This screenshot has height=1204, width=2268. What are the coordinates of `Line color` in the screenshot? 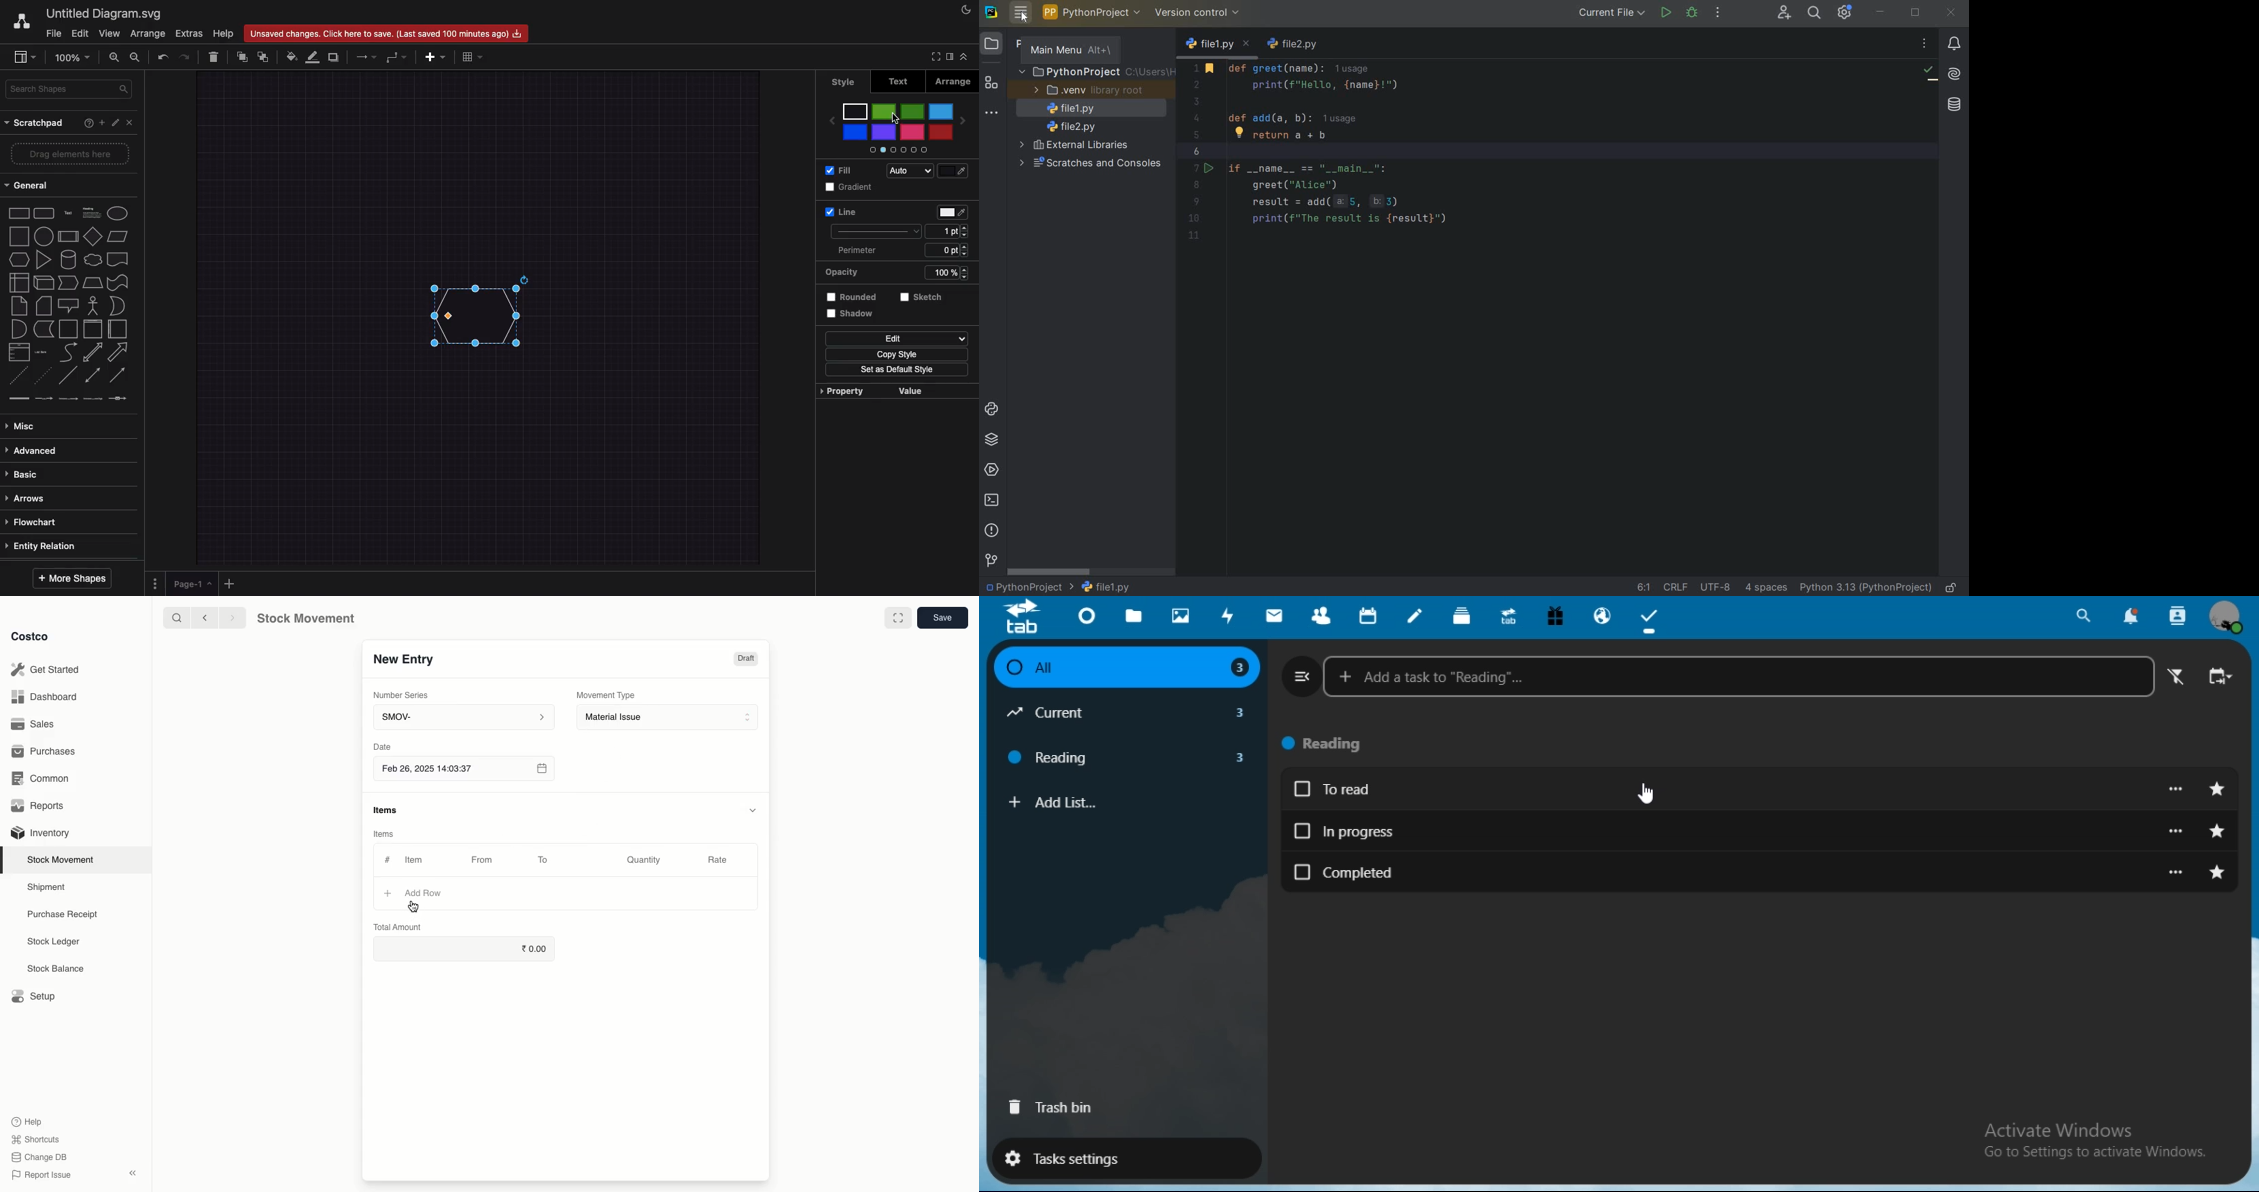 It's located at (314, 58).